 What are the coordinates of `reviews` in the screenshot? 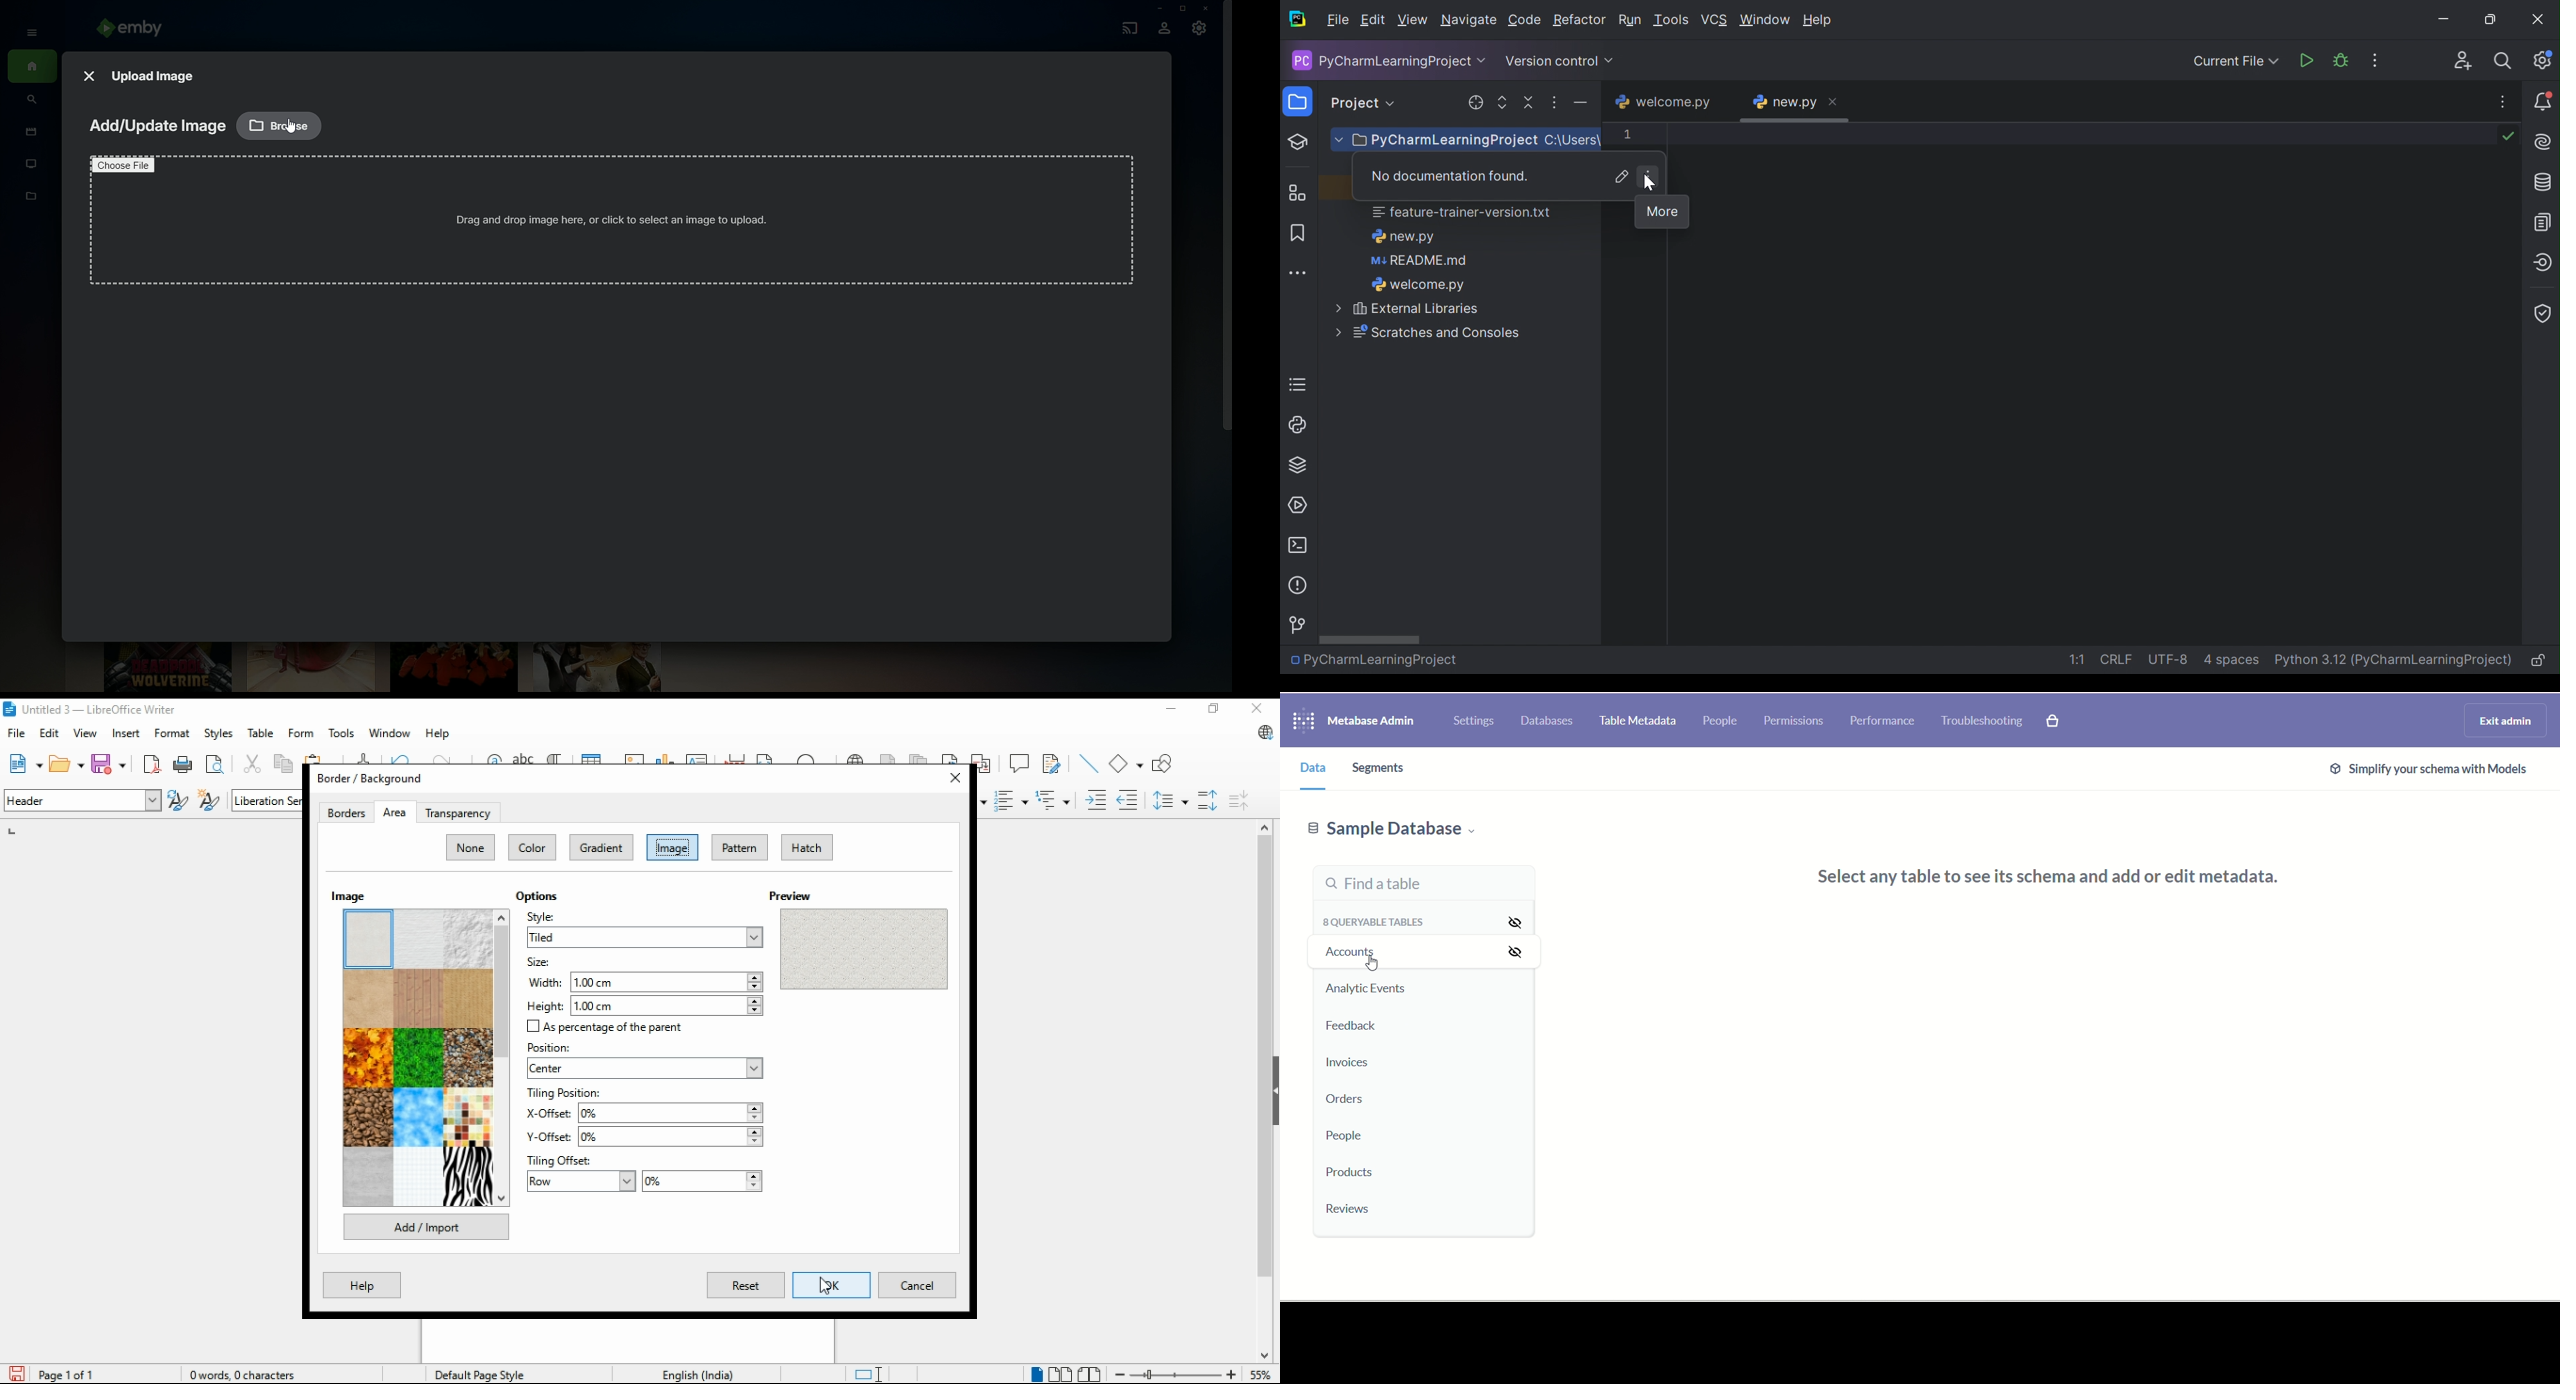 It's located at (1353, 1211).